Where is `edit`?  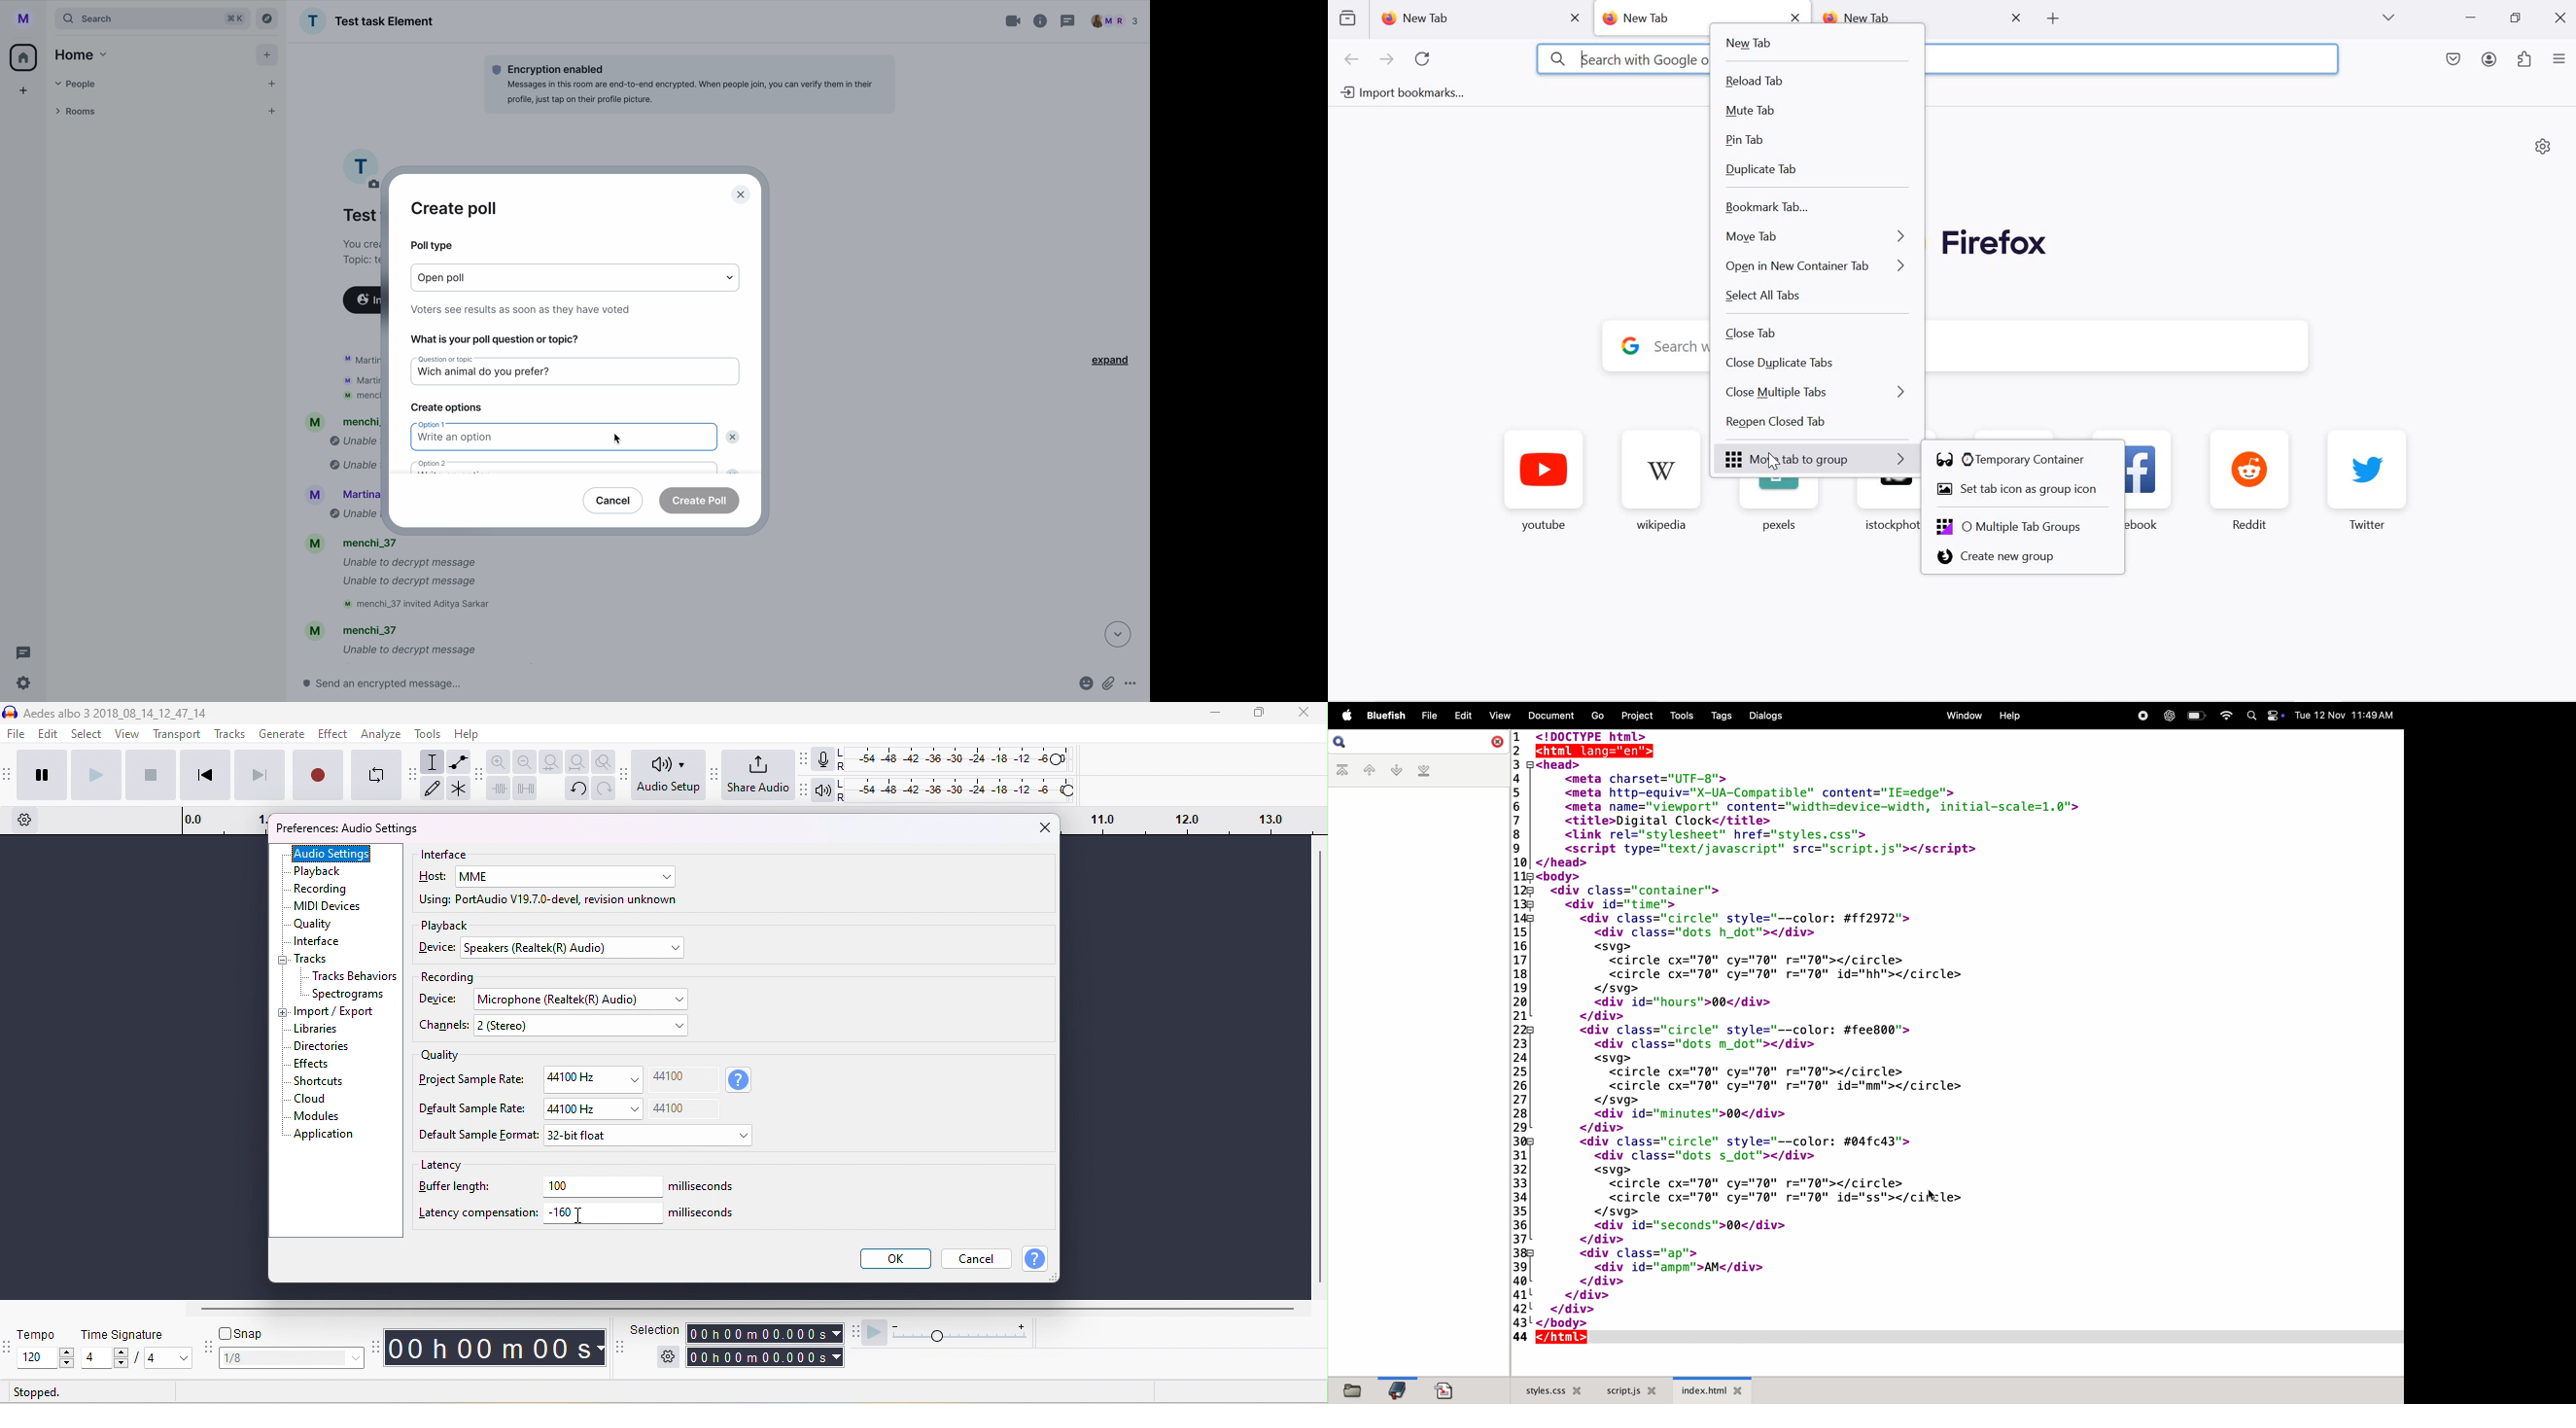
edit is located at coordinates (1461, 715).